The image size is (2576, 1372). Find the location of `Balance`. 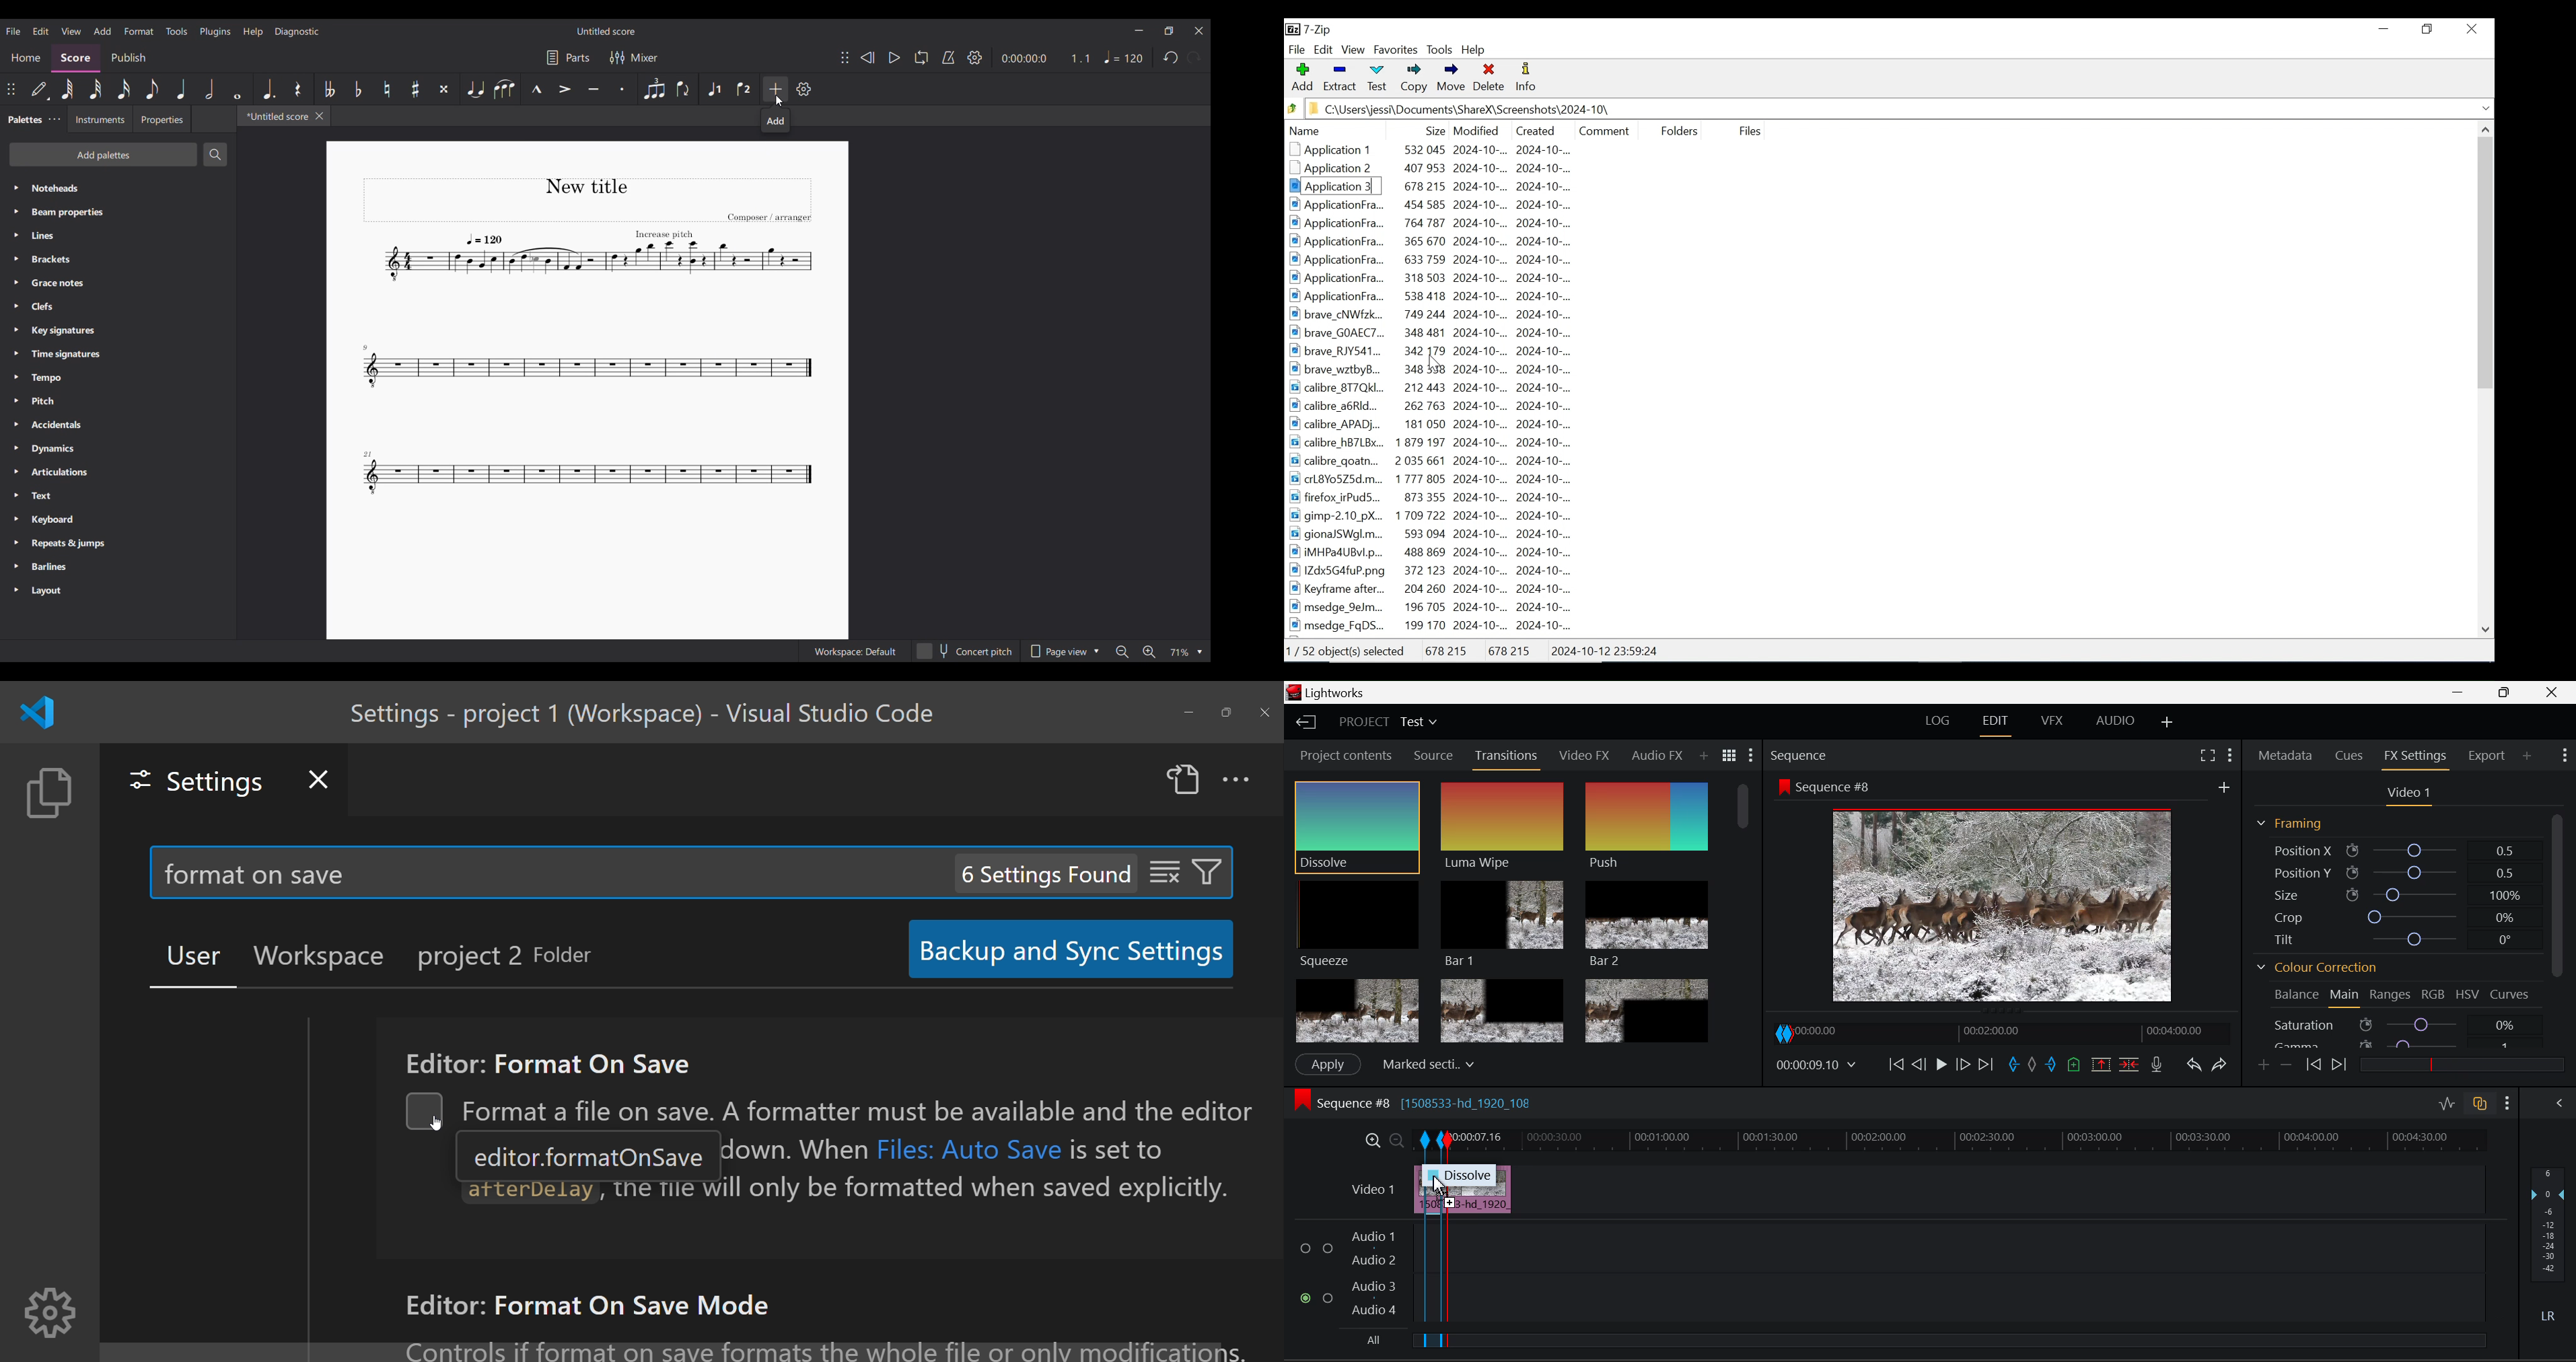

Balance is located at coordinates (2293, 995).